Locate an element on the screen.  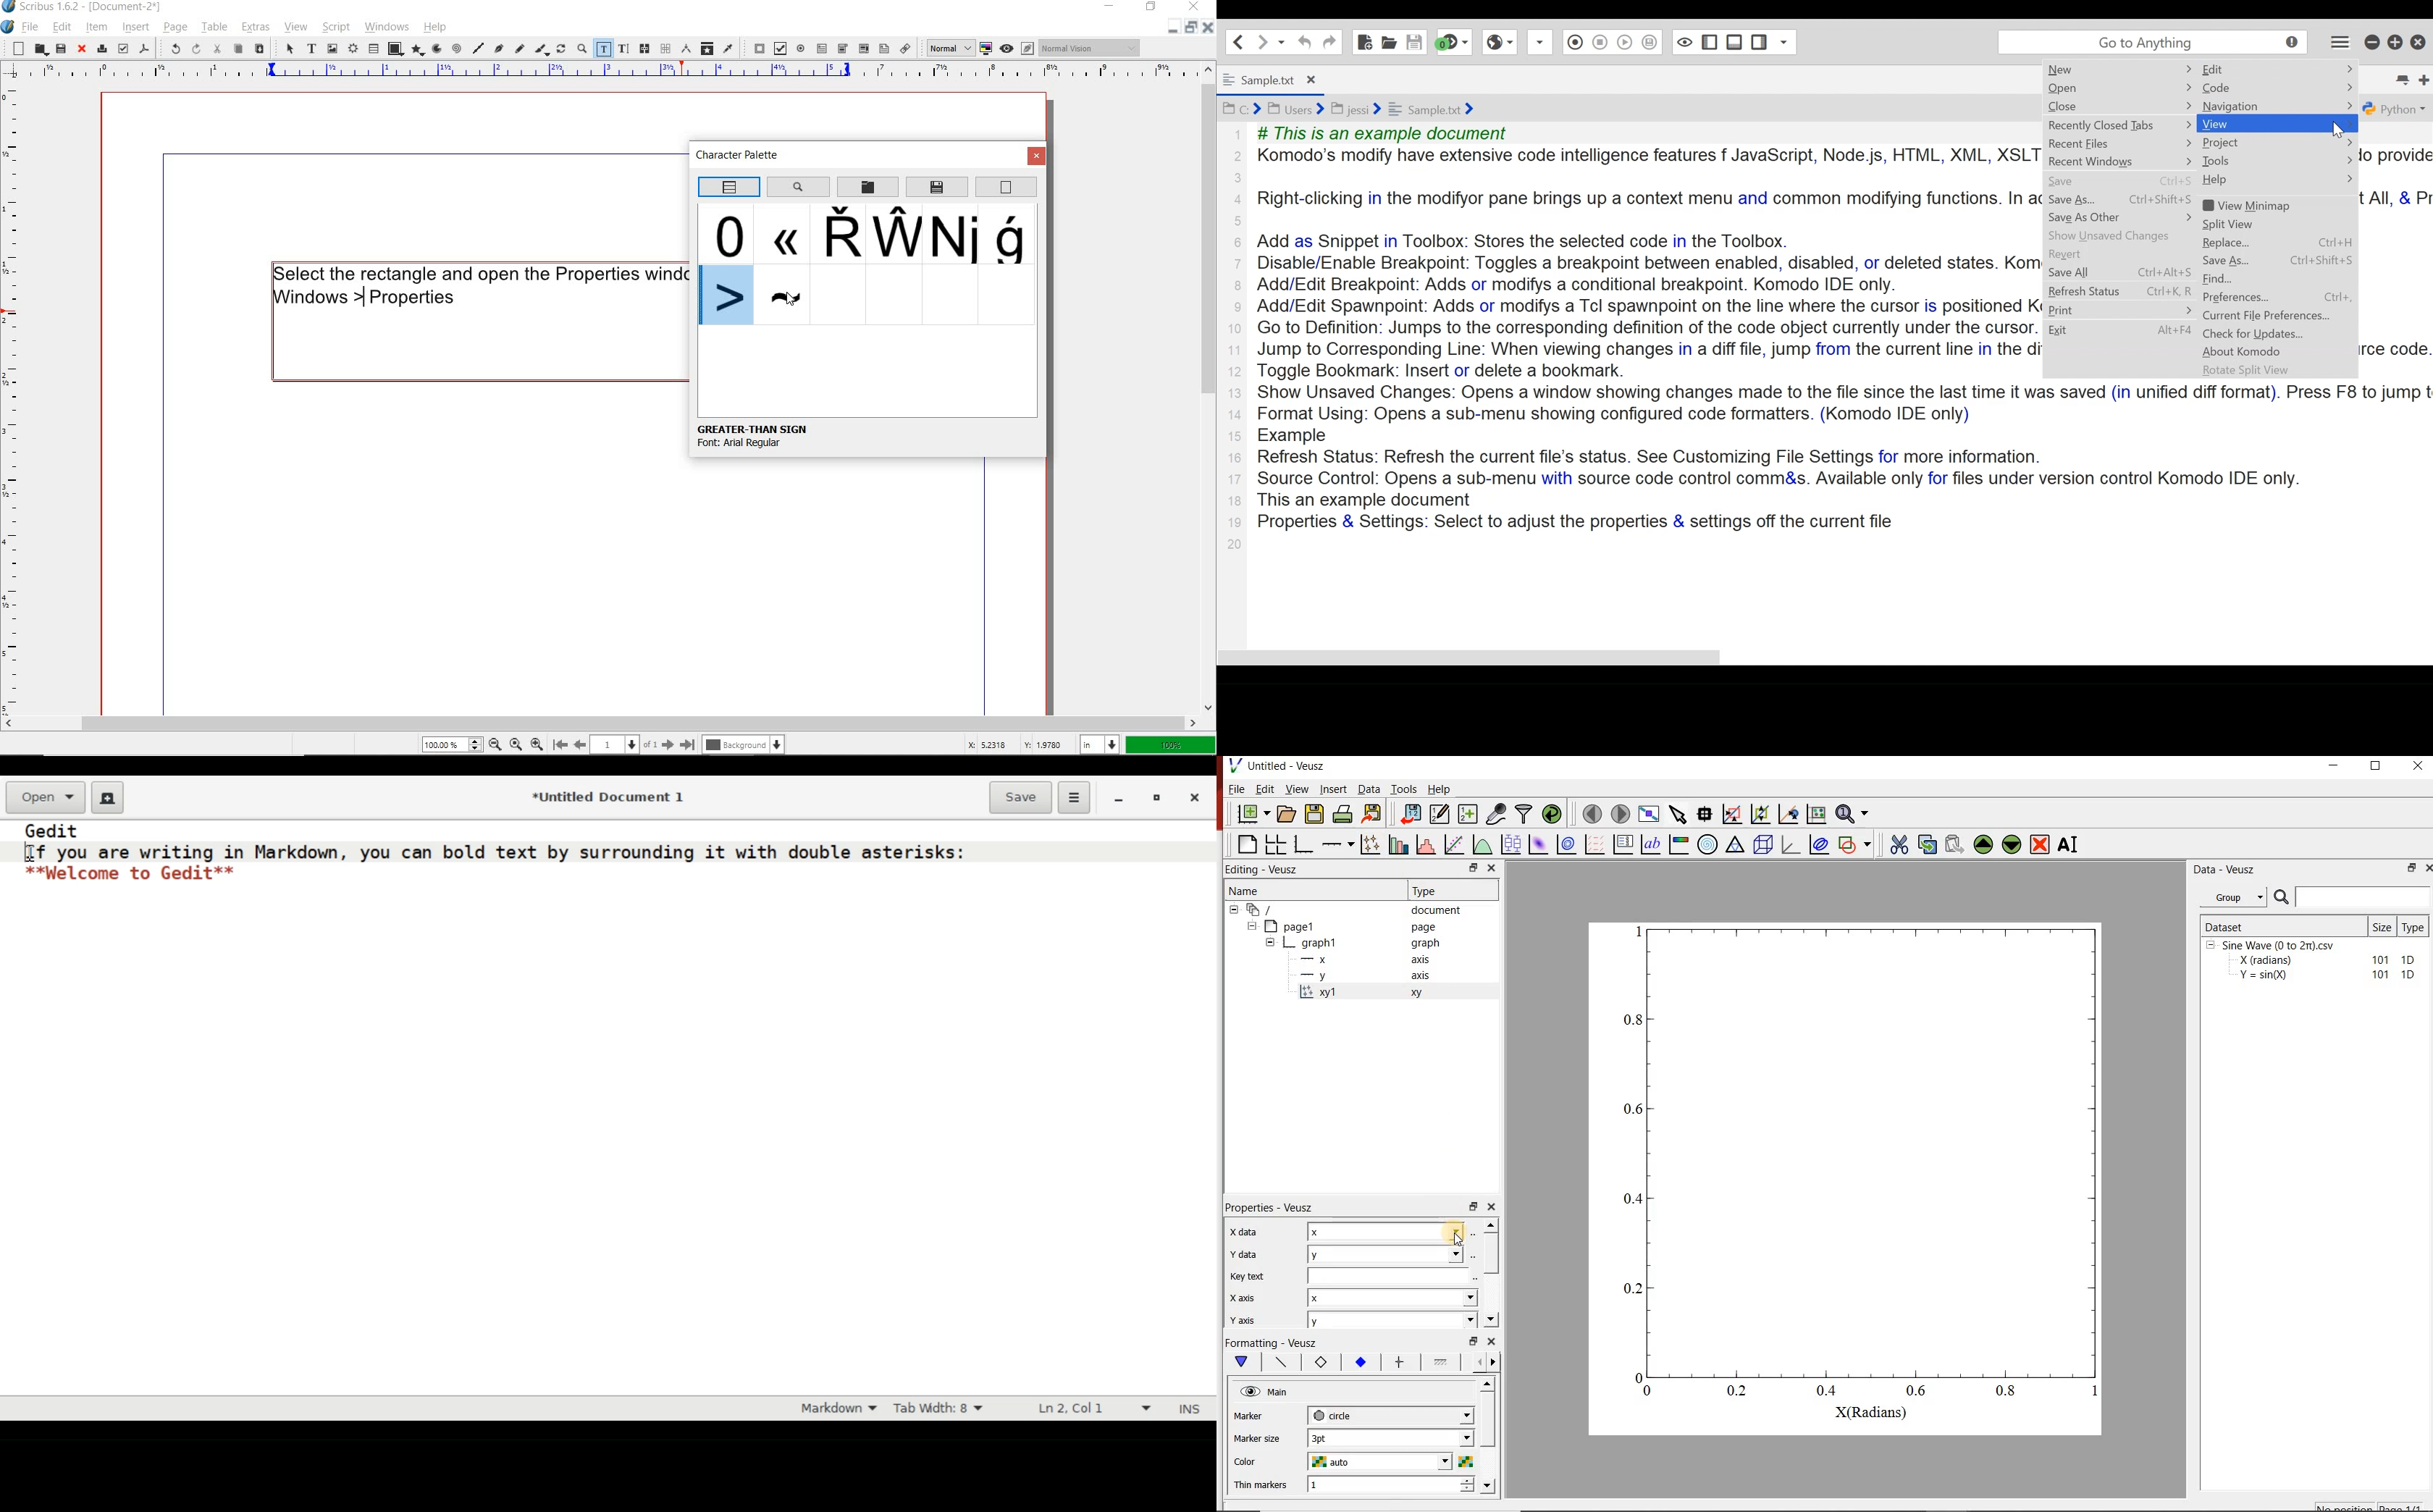
100% is located at coordinates (1172, 745).